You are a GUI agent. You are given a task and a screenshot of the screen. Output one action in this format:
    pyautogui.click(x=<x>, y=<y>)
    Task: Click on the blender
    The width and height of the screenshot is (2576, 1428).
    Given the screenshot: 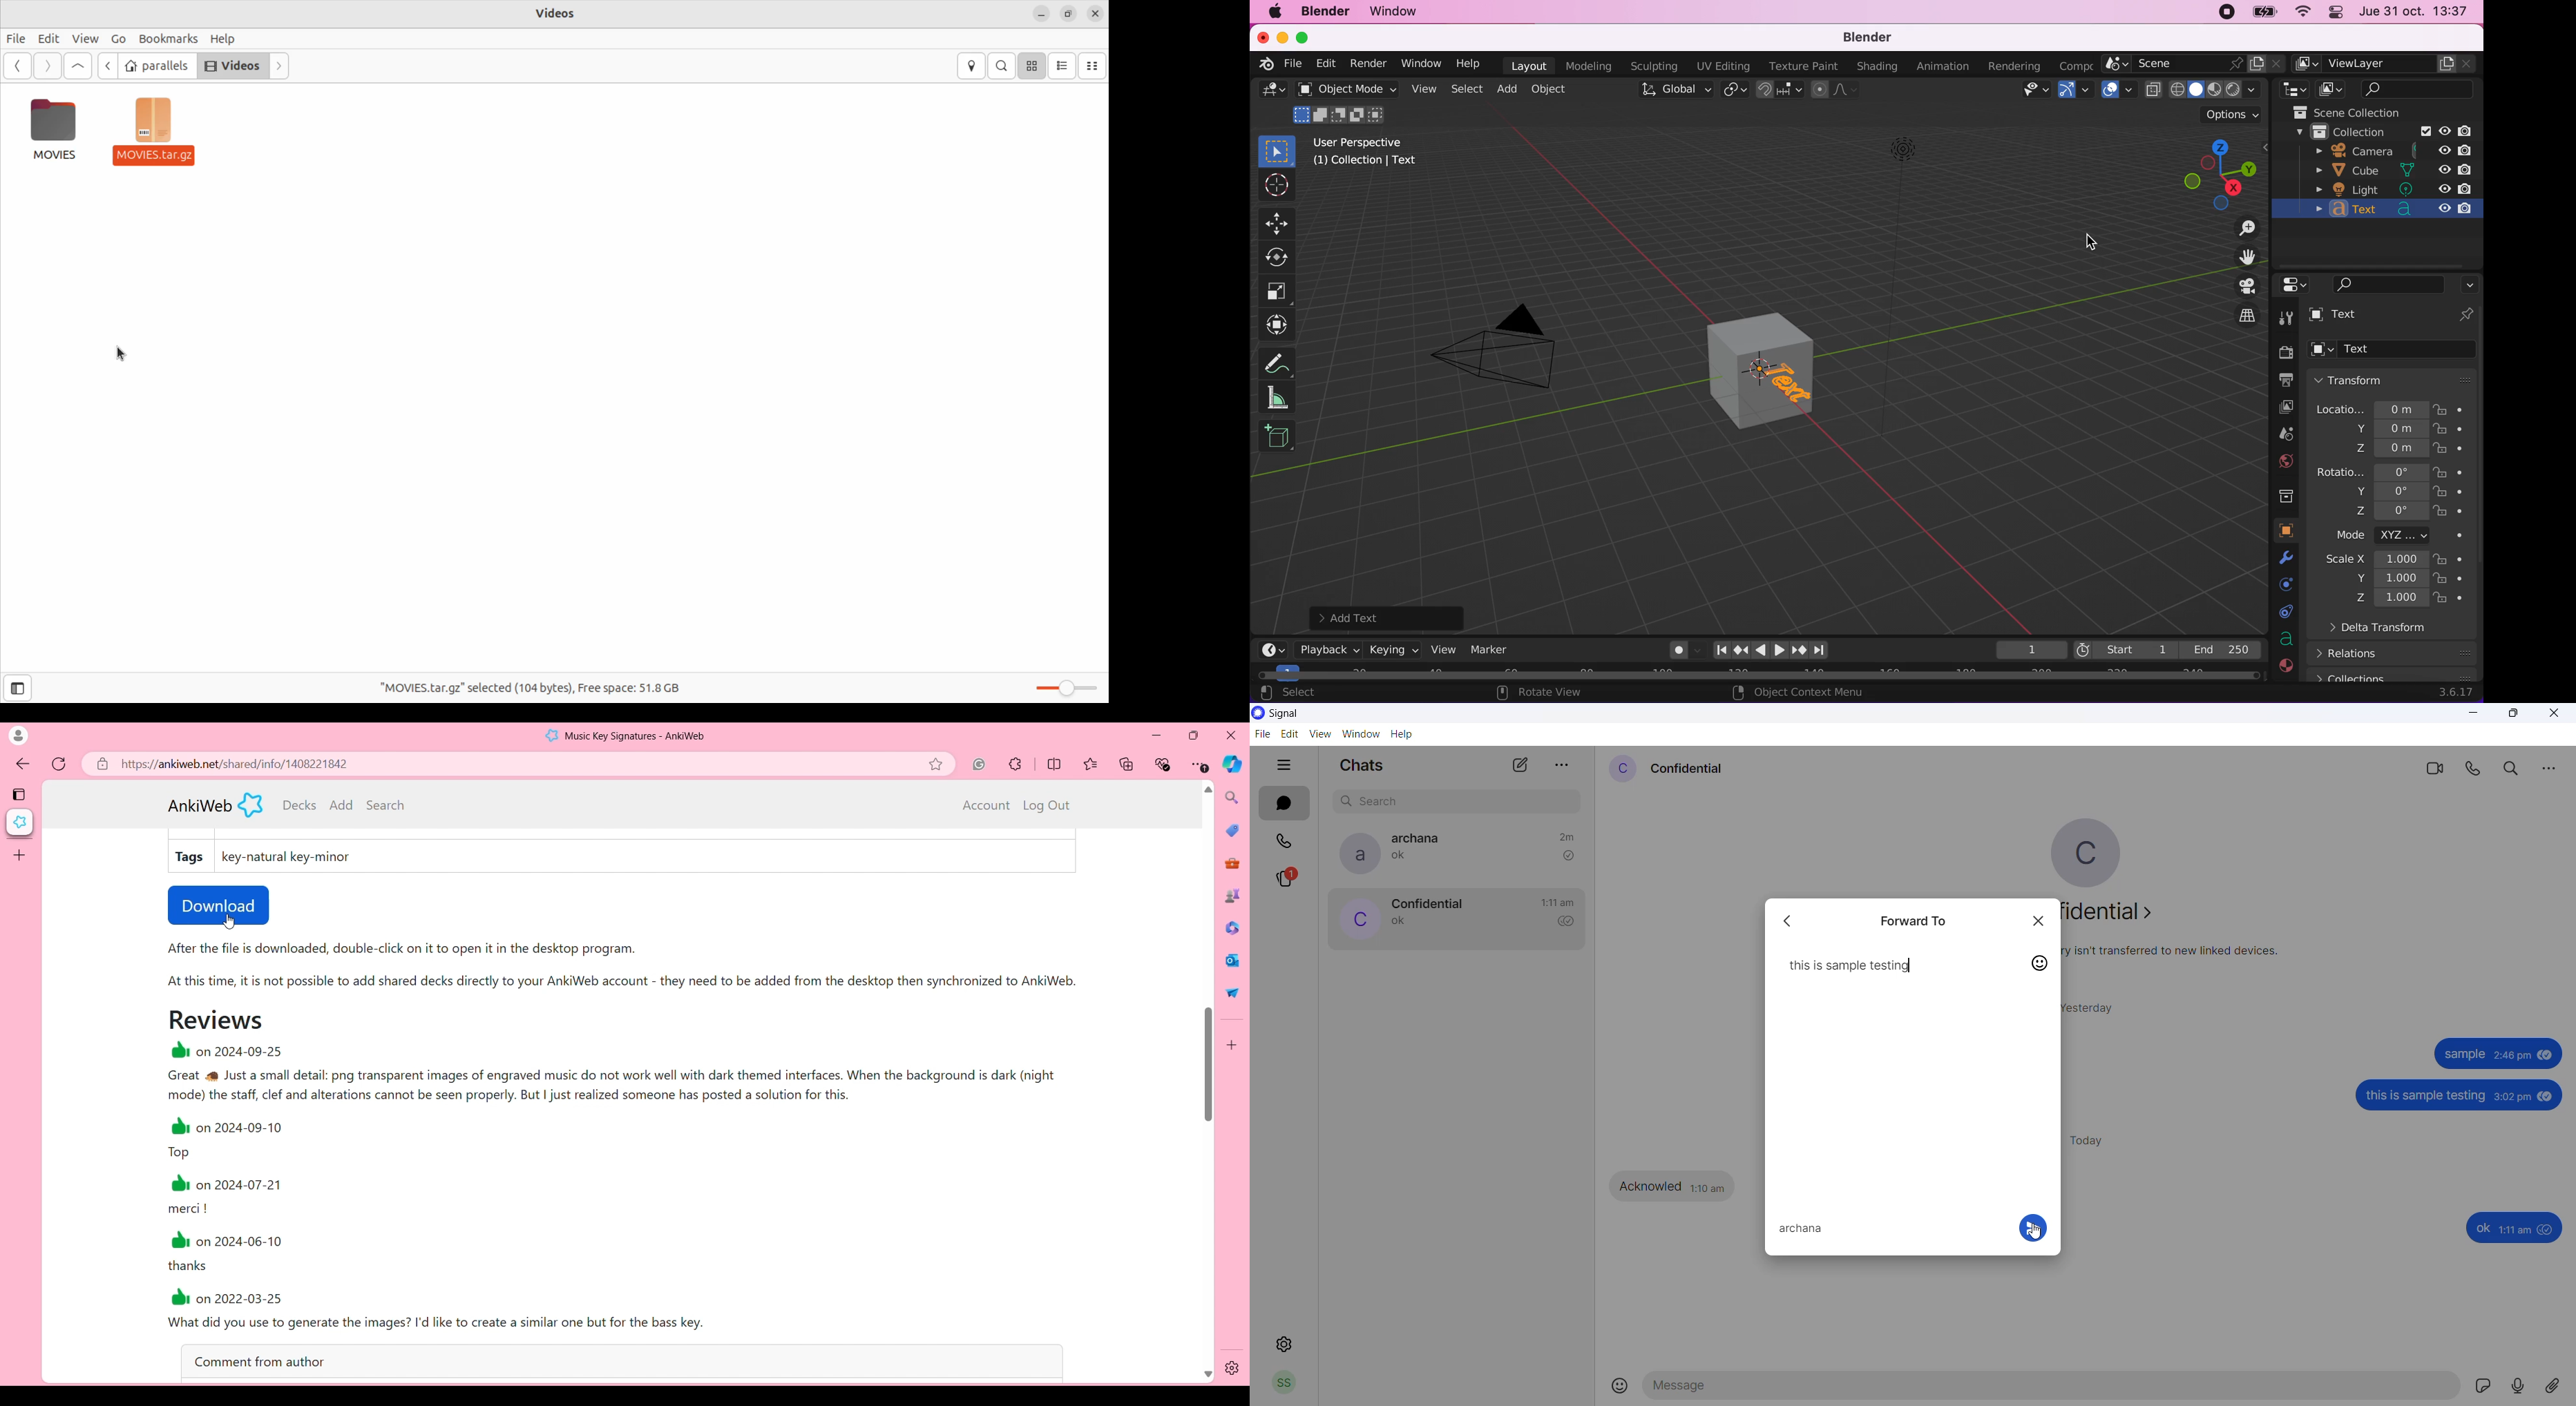 What is the action you would take?
    pyautogui.click(x=1323, y=13)
    